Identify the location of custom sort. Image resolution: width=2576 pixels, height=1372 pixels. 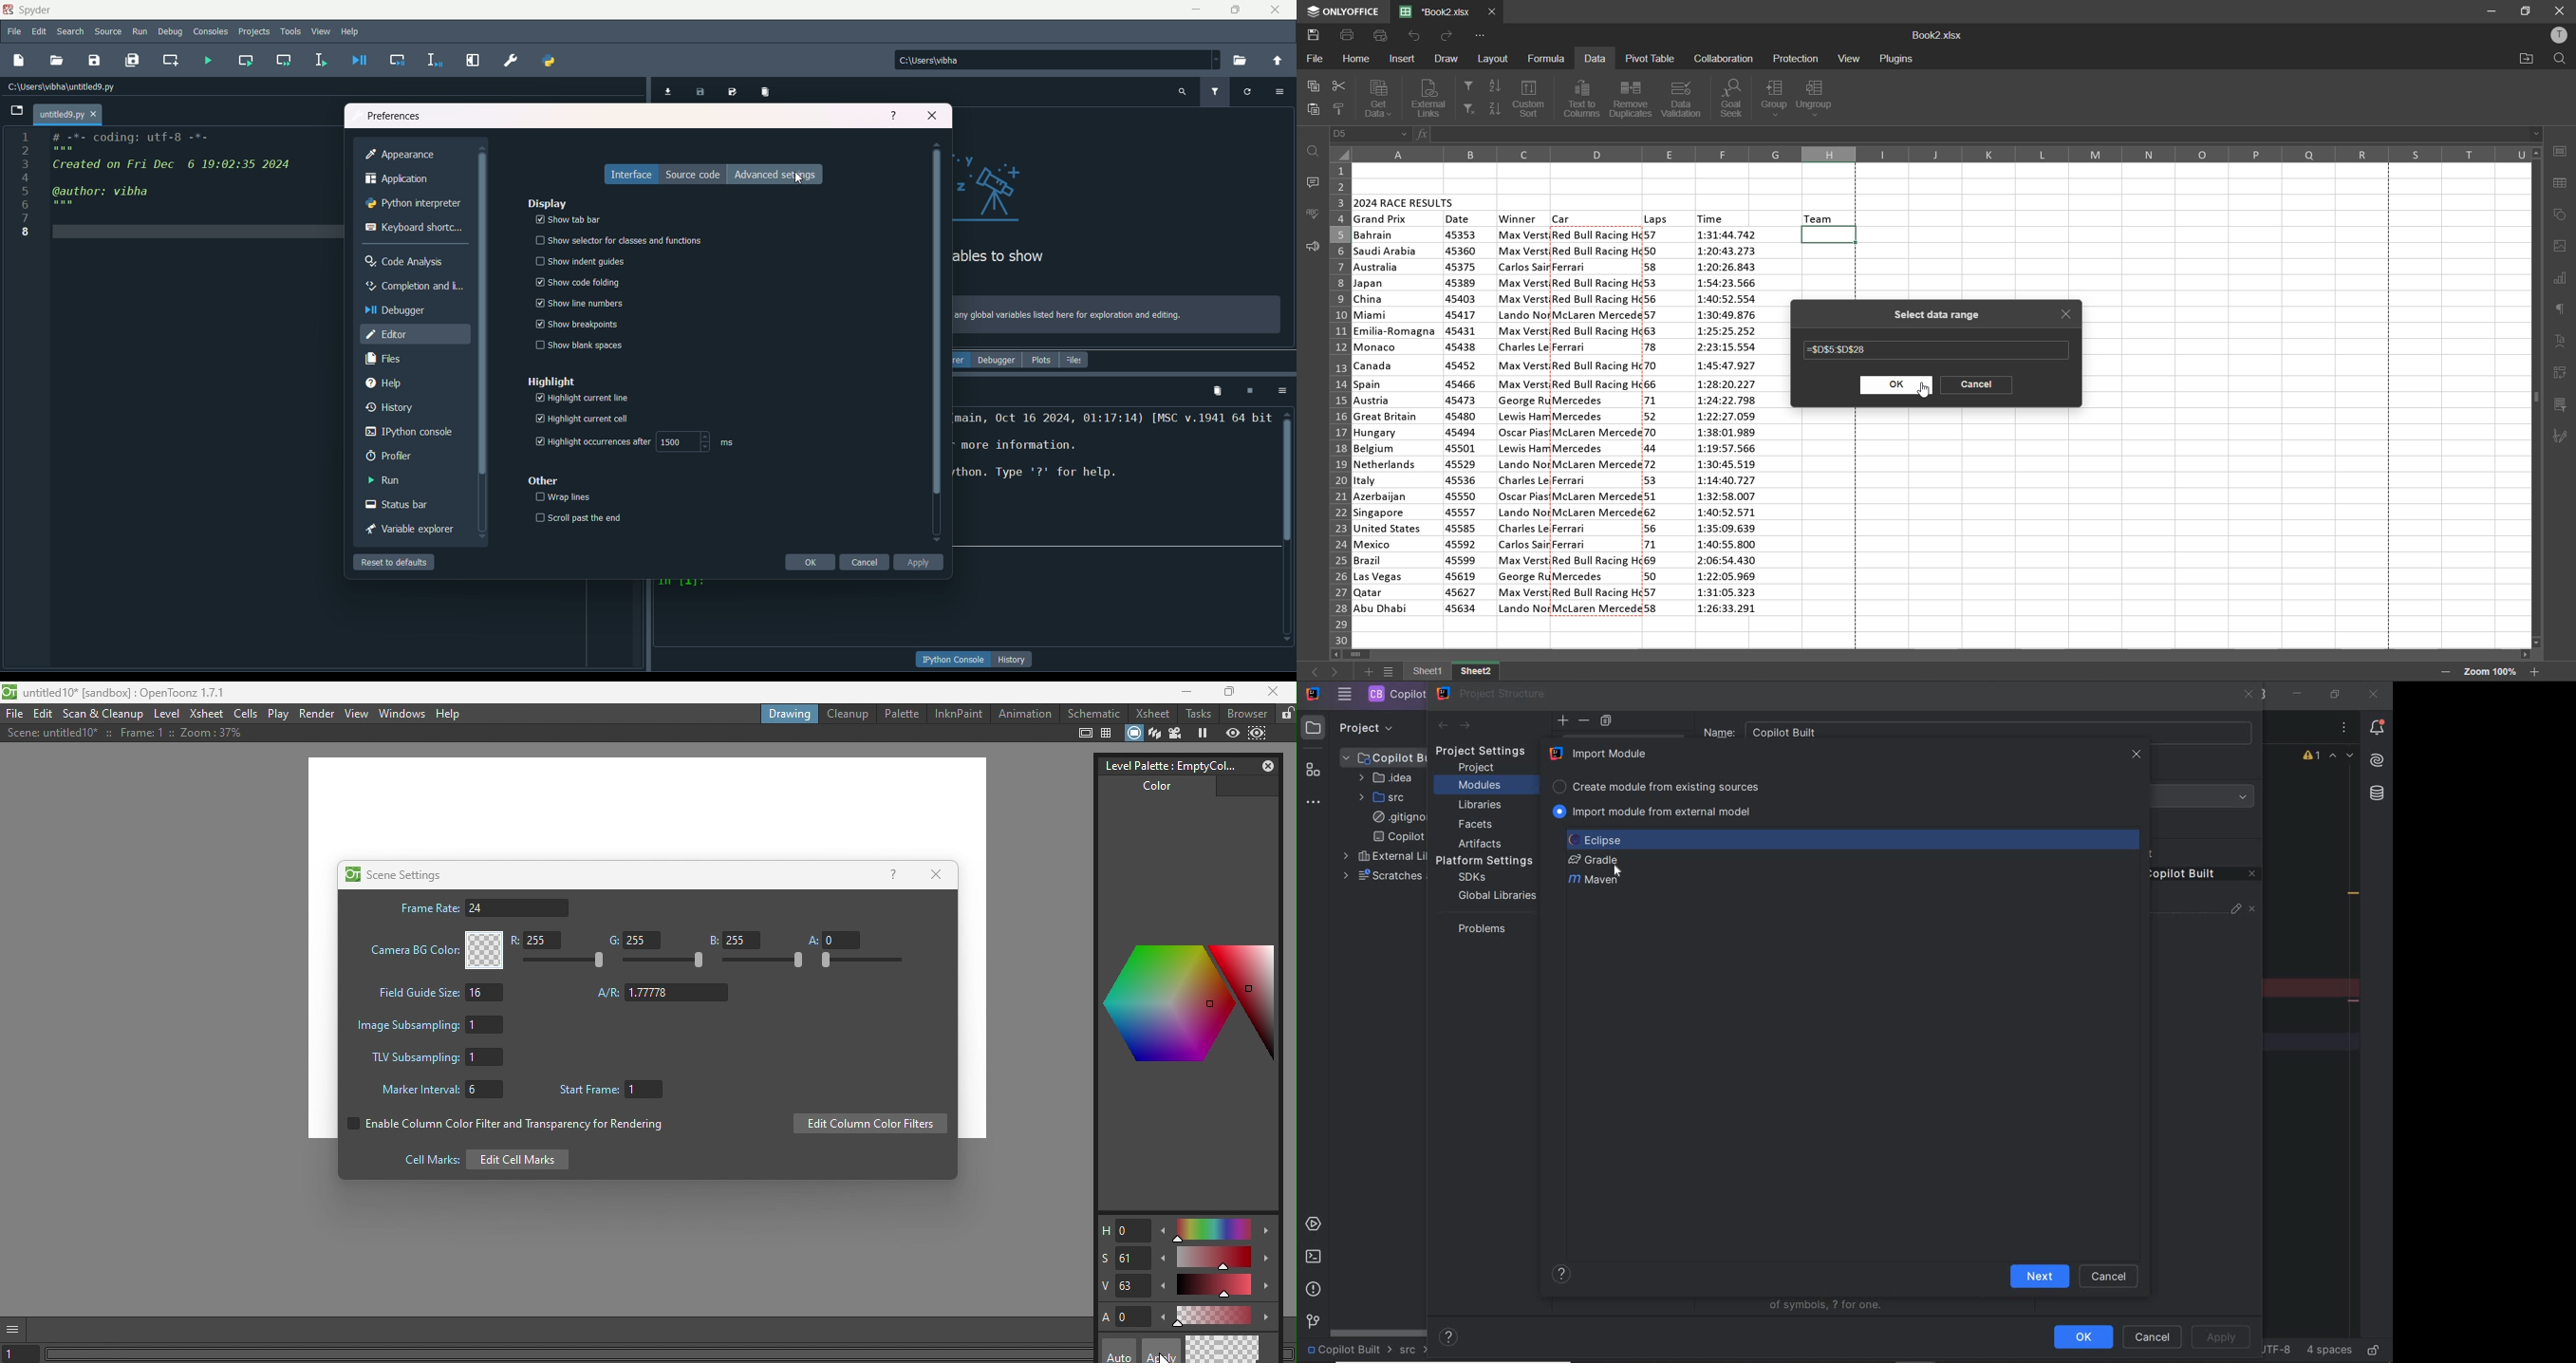
(1532, 99).